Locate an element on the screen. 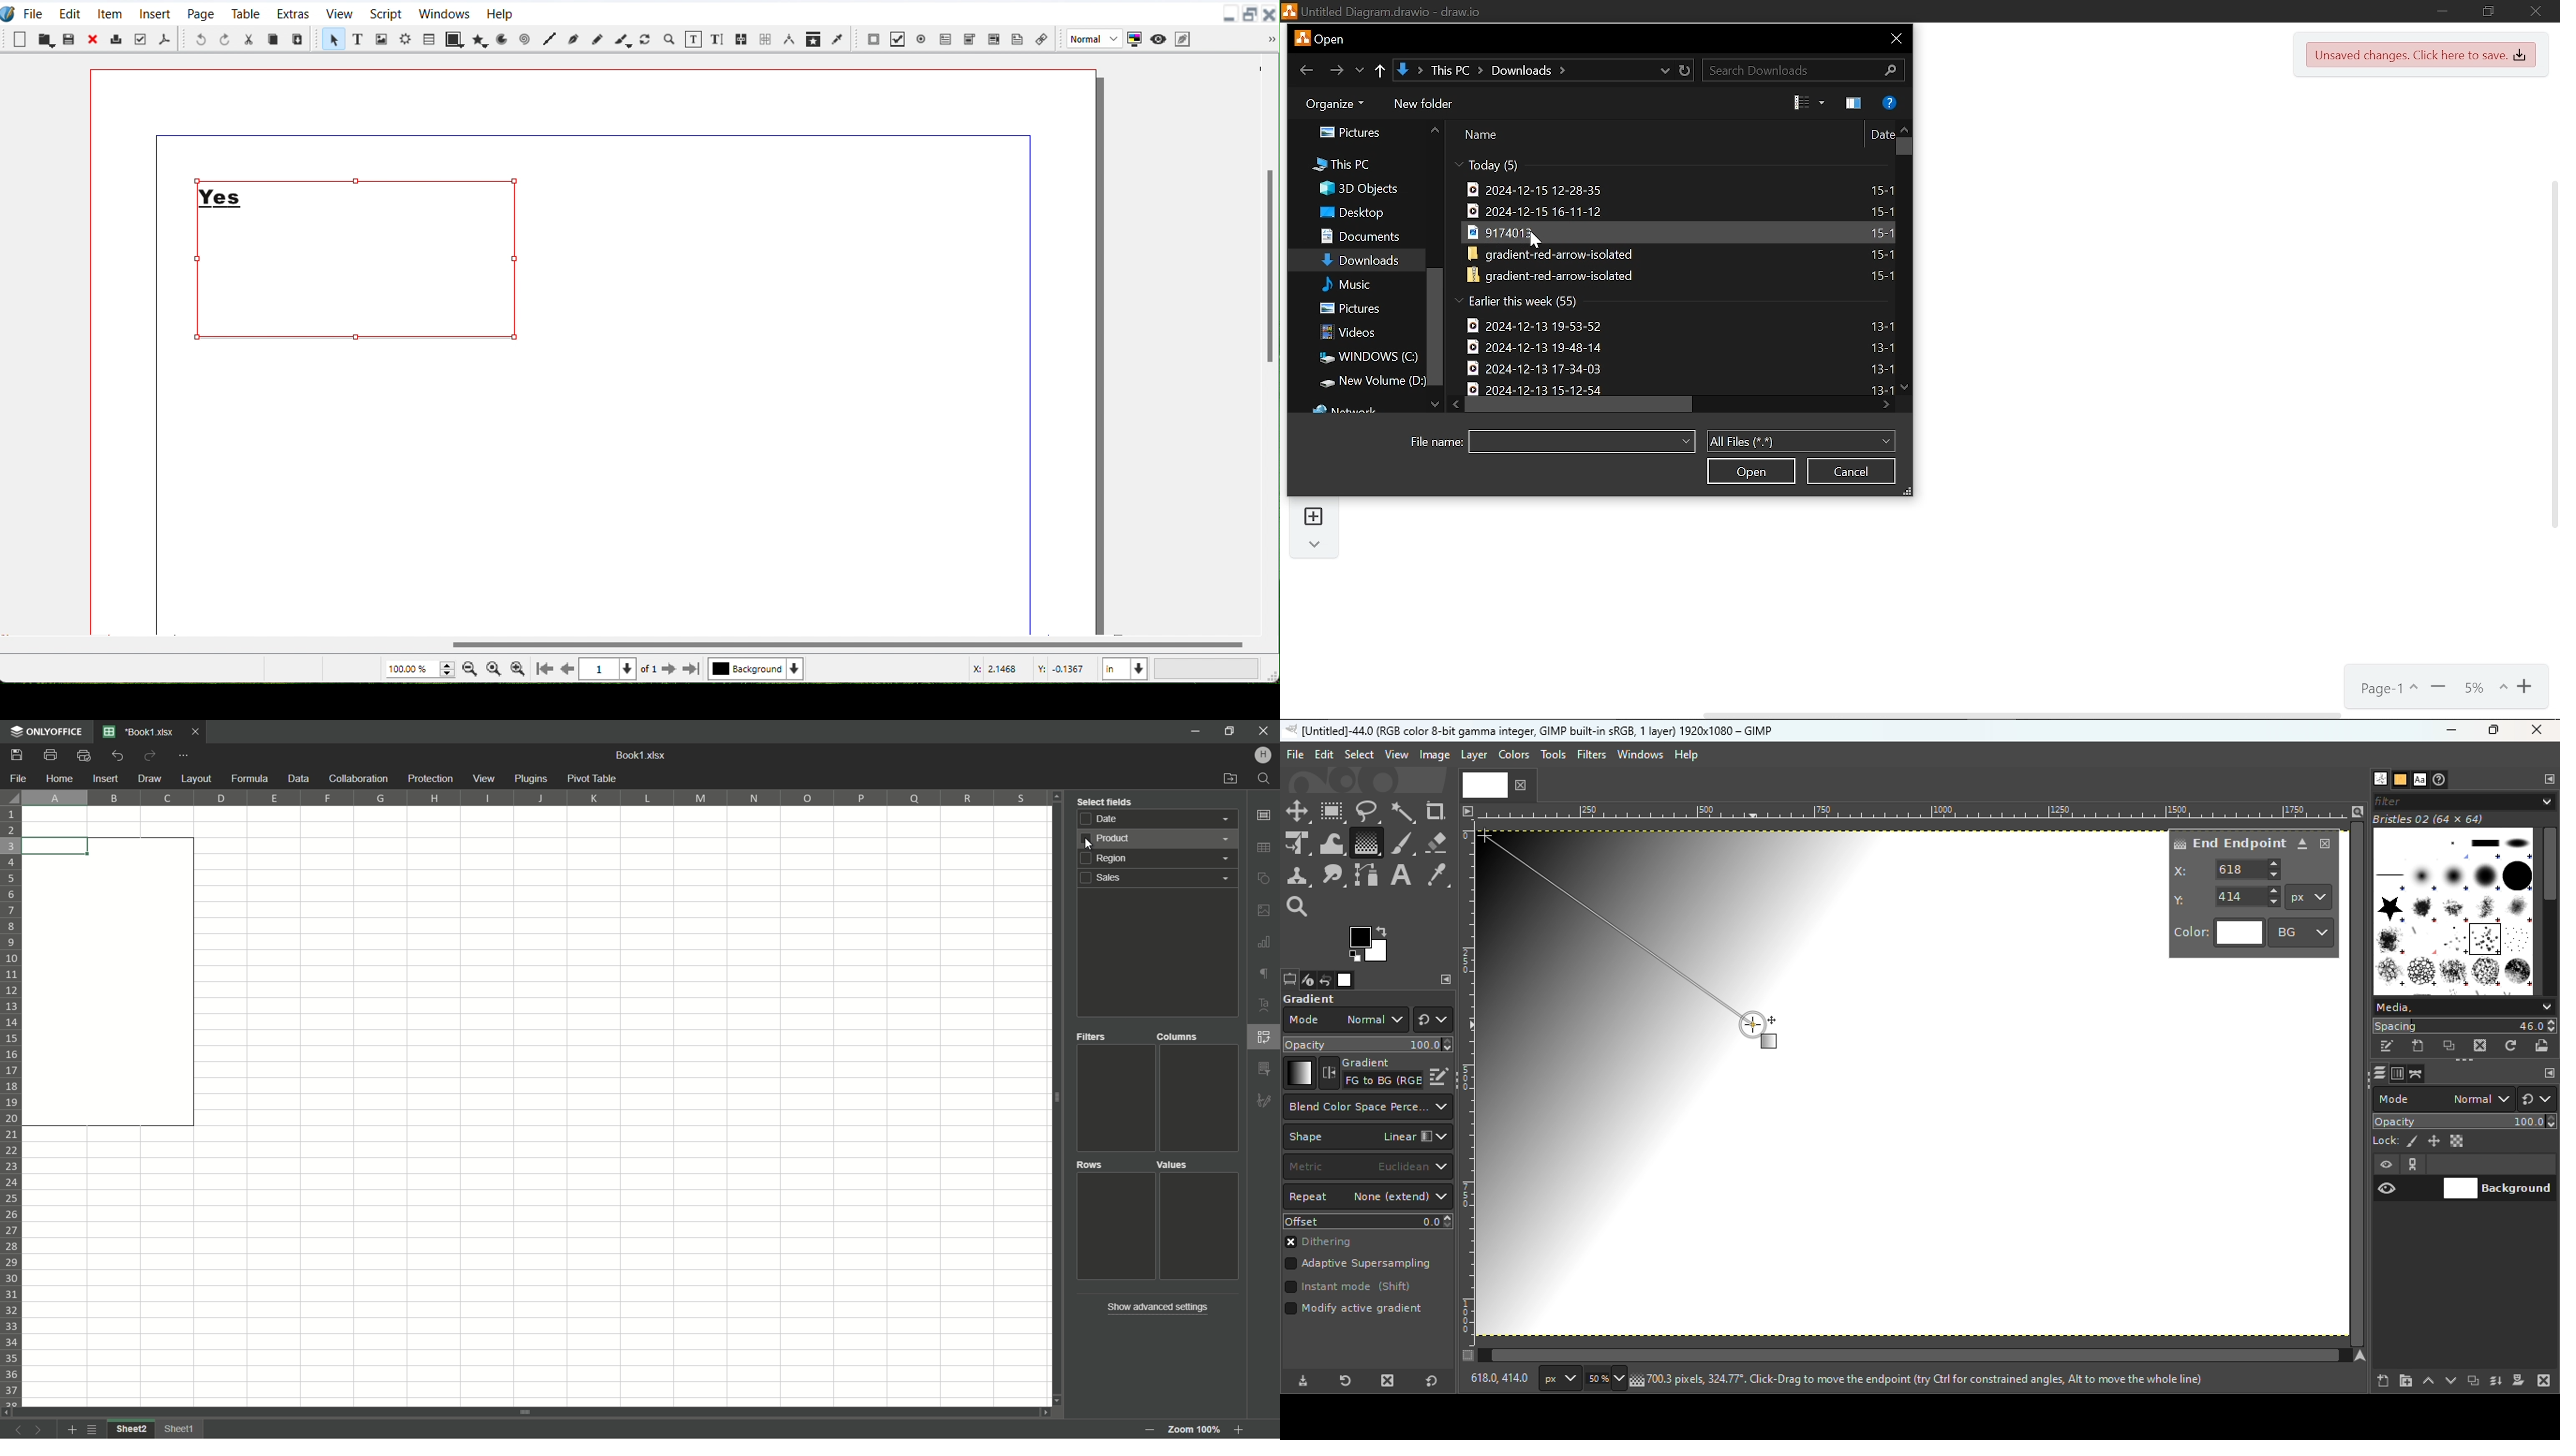 The image size is (2576, 1456). scroll left is located at coordinates (8, 1411).